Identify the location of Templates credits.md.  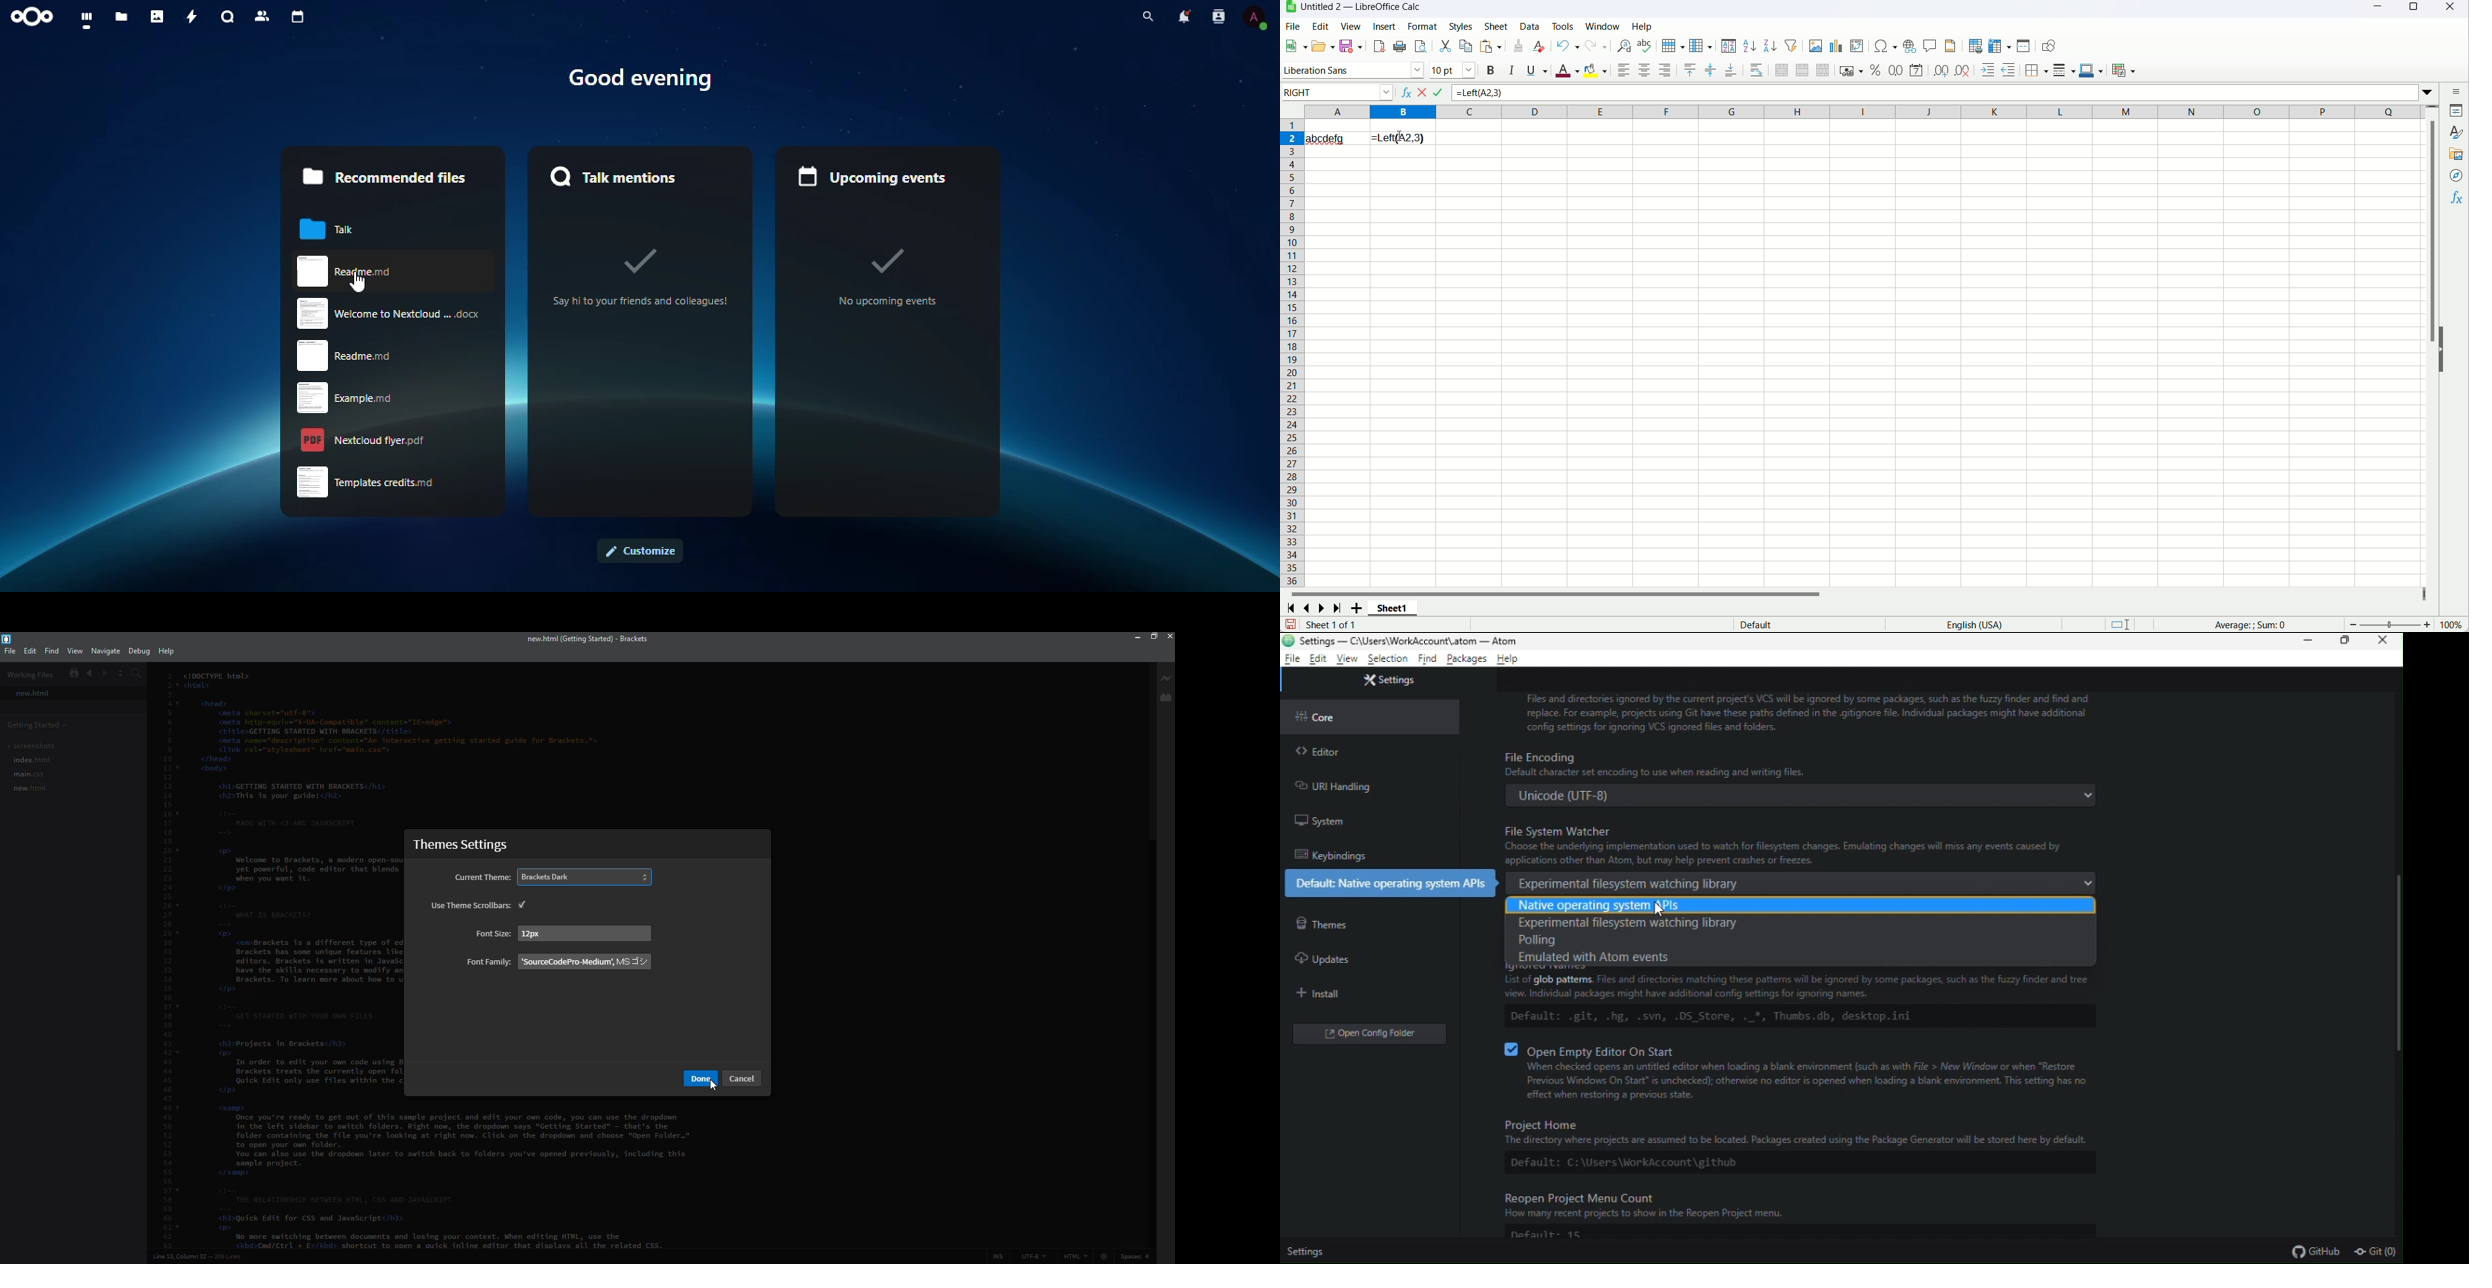
(365, 483).